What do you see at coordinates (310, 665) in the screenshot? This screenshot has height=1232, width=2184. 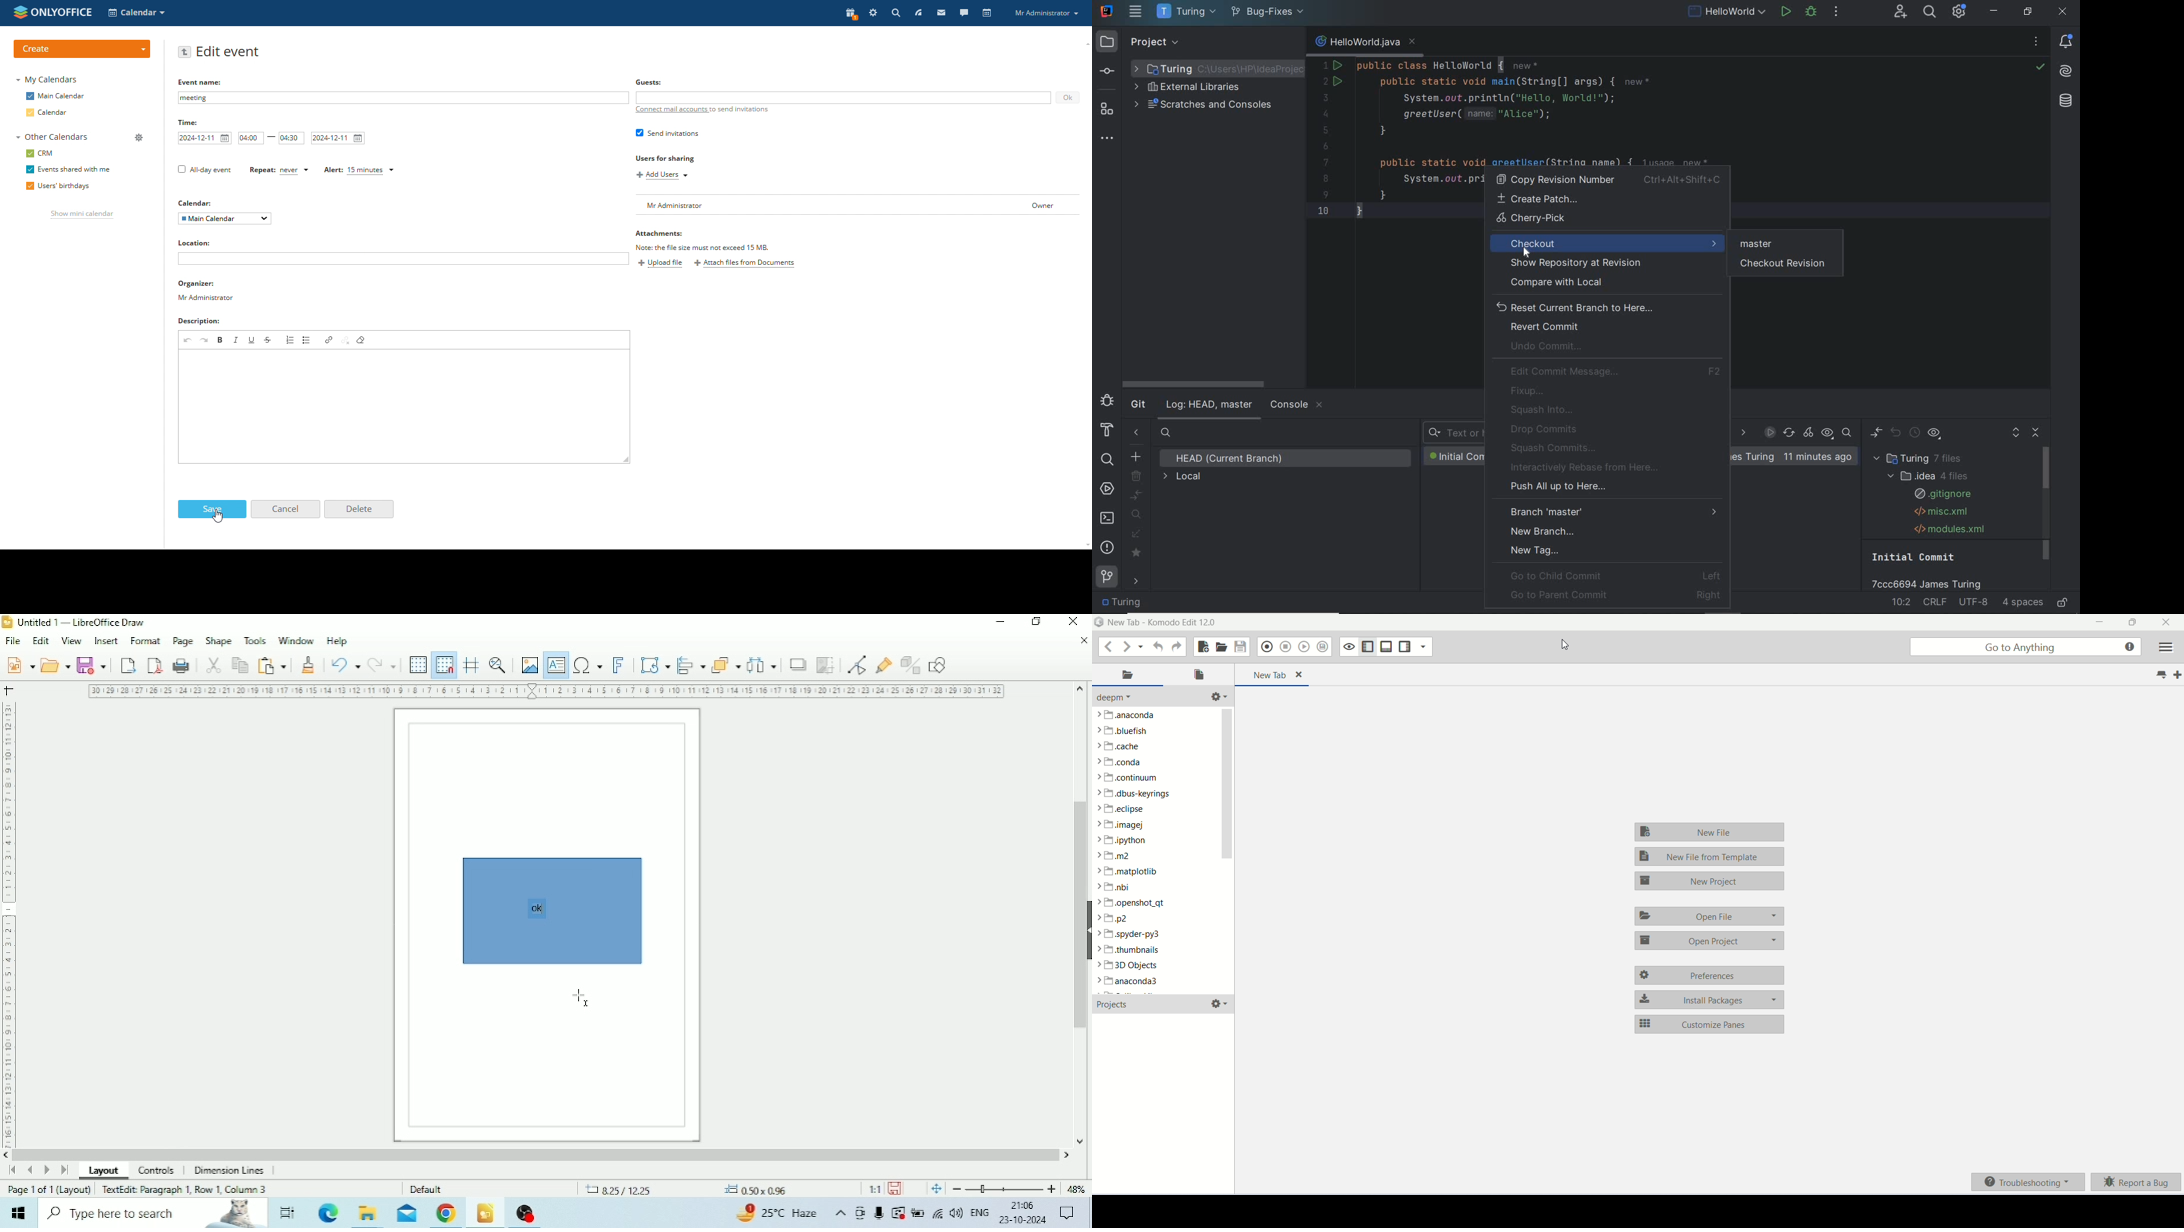 I see `Clone Formatting` at bounding box center [310, 665].